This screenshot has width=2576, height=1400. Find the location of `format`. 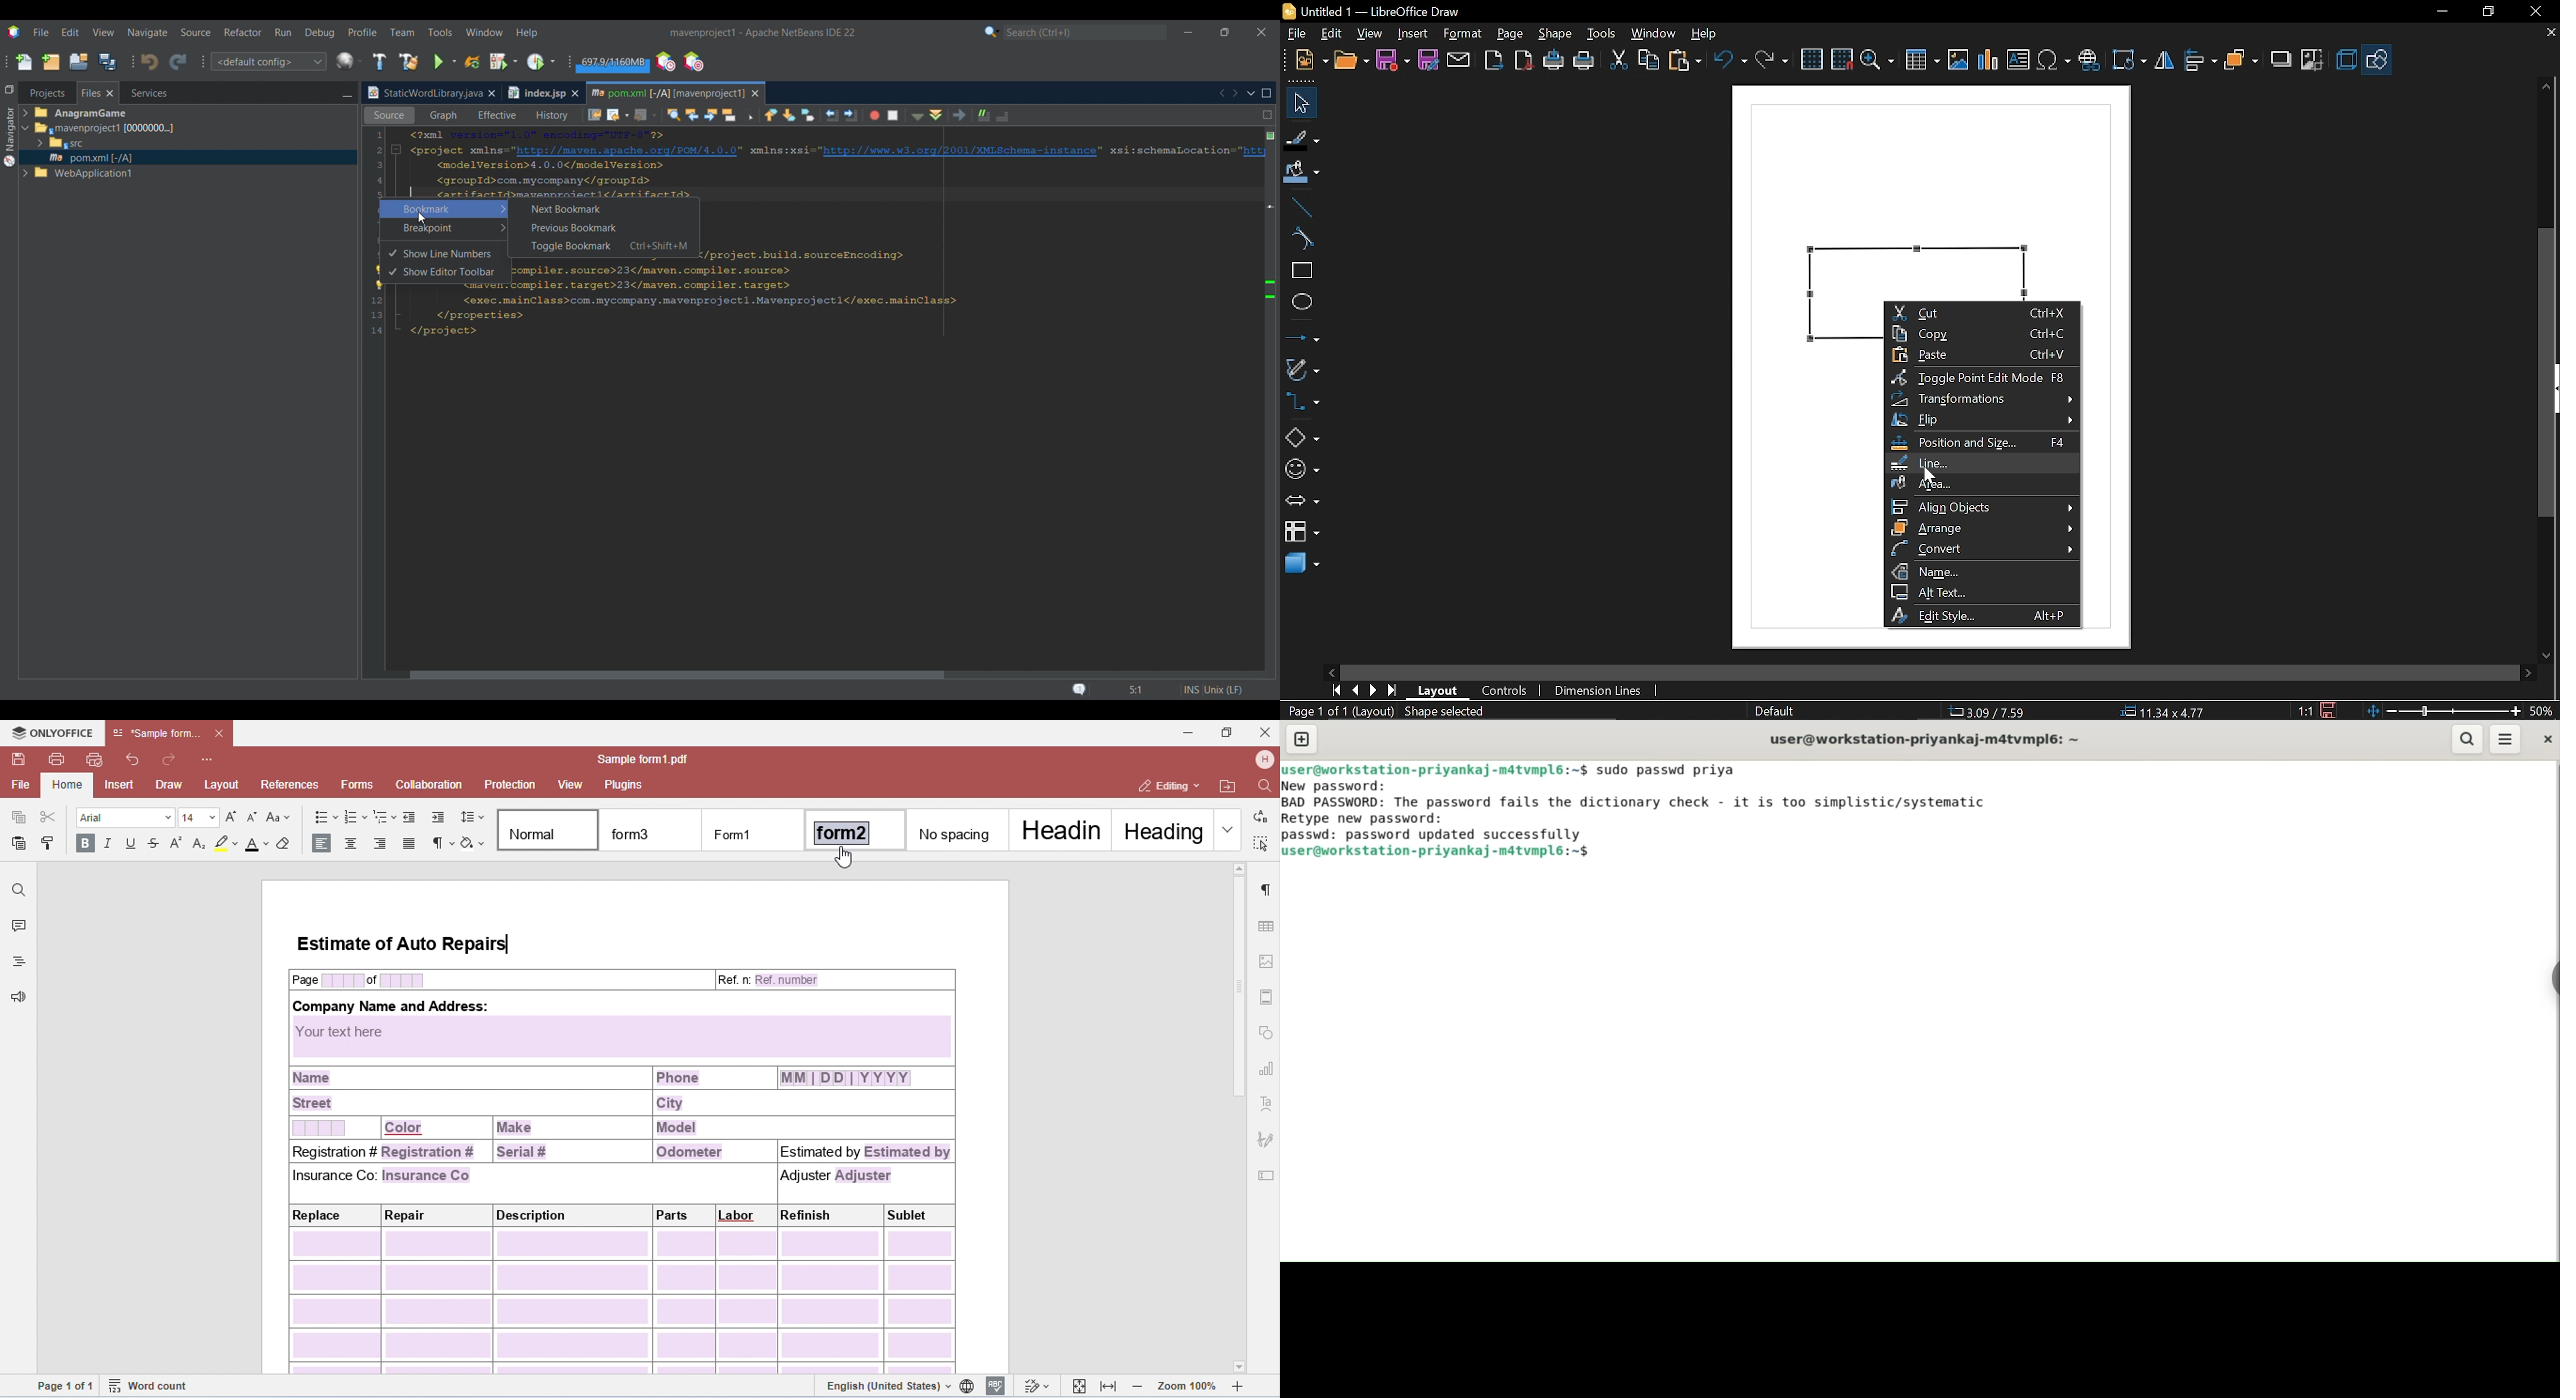

format is located at coordinates (1466, 34).